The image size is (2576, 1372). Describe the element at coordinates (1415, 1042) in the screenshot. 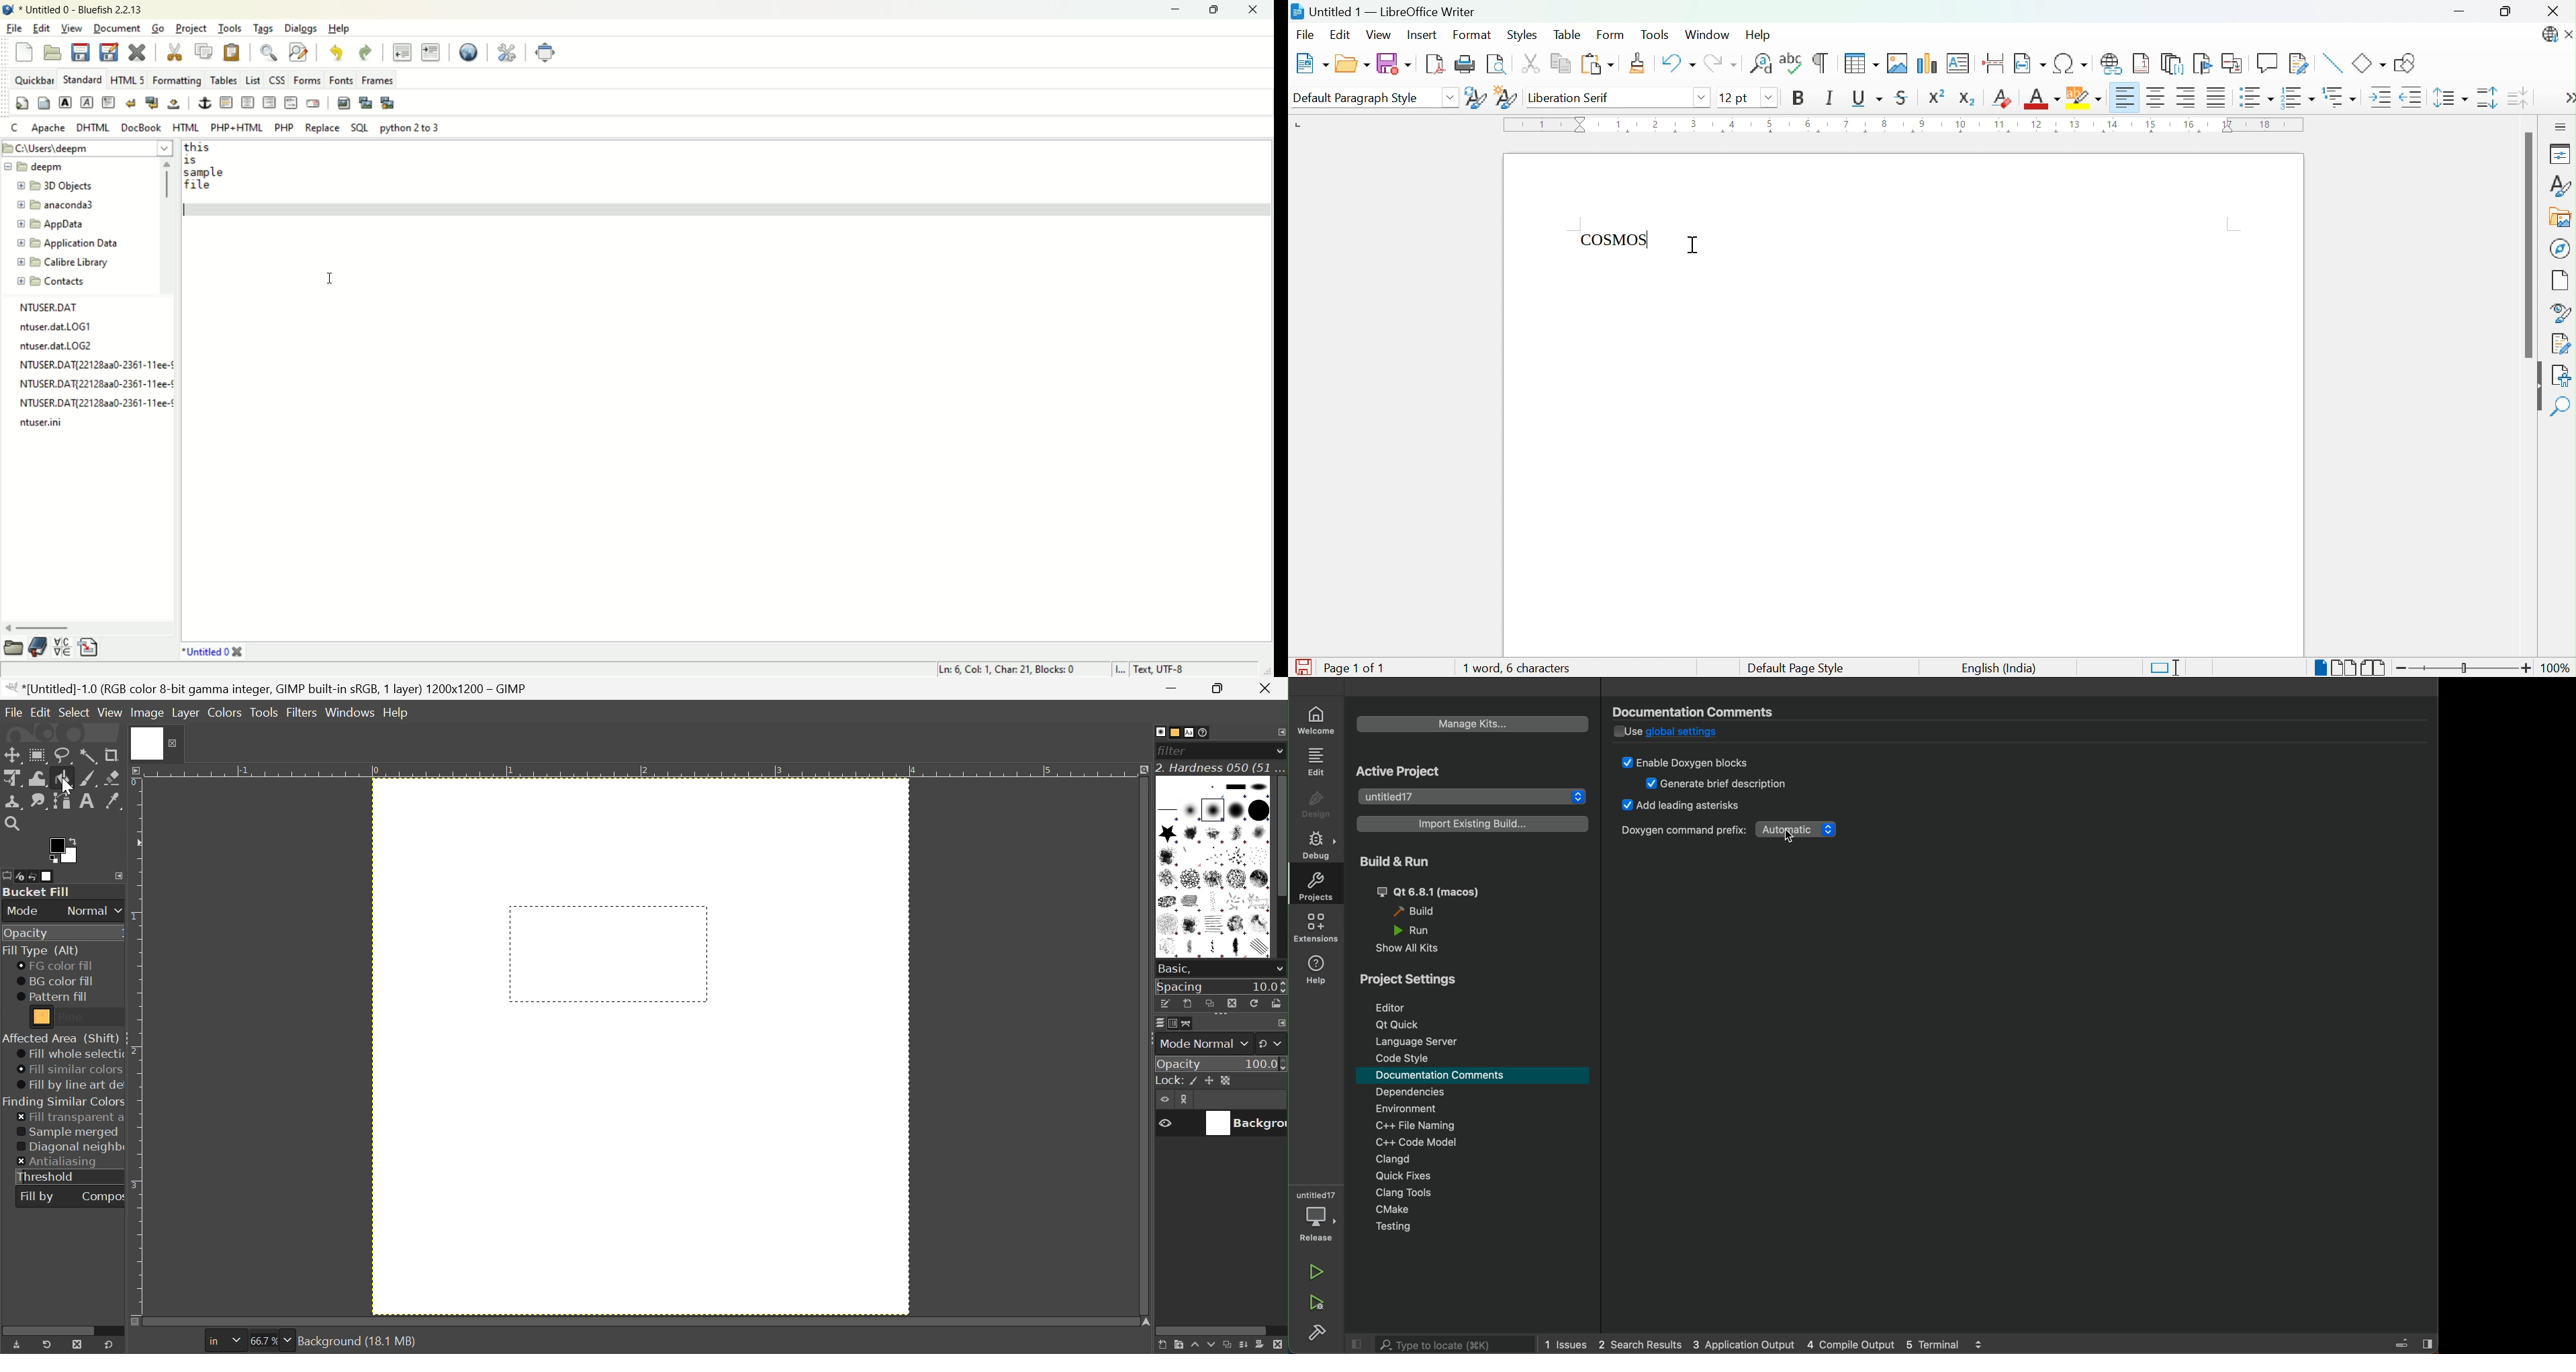

I see `language server` at that location.